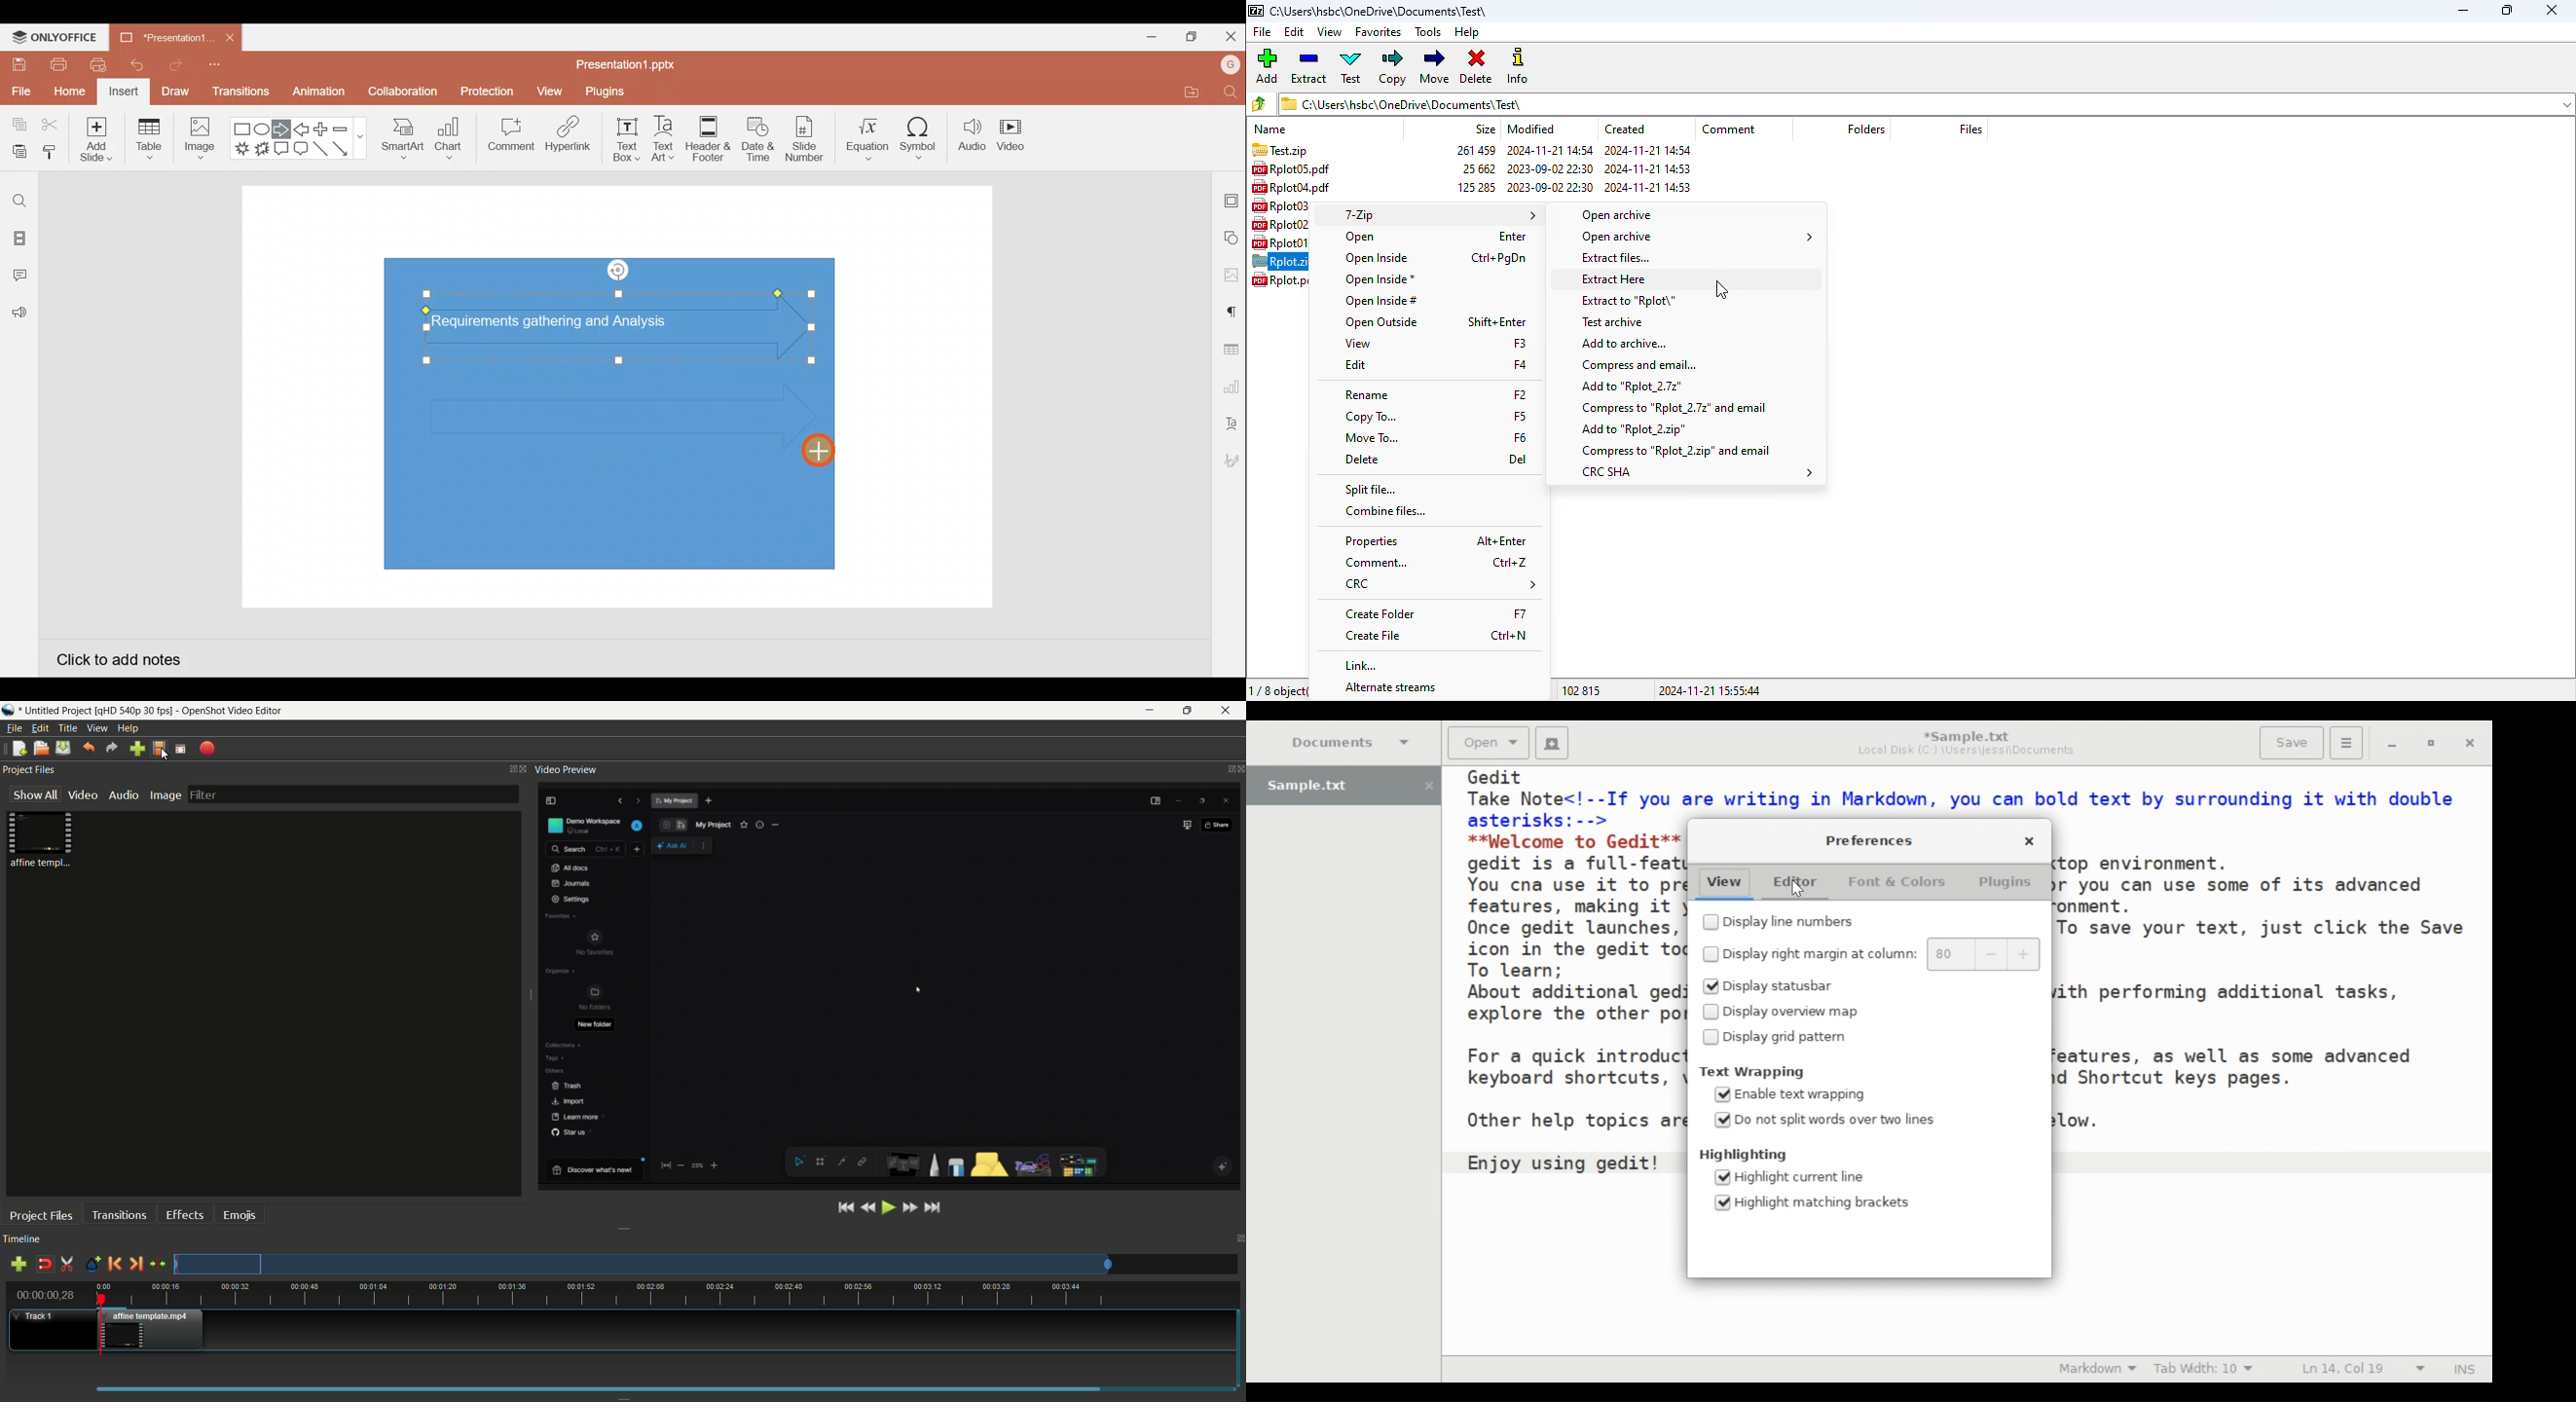  I want to click on video, so click(83, 795).